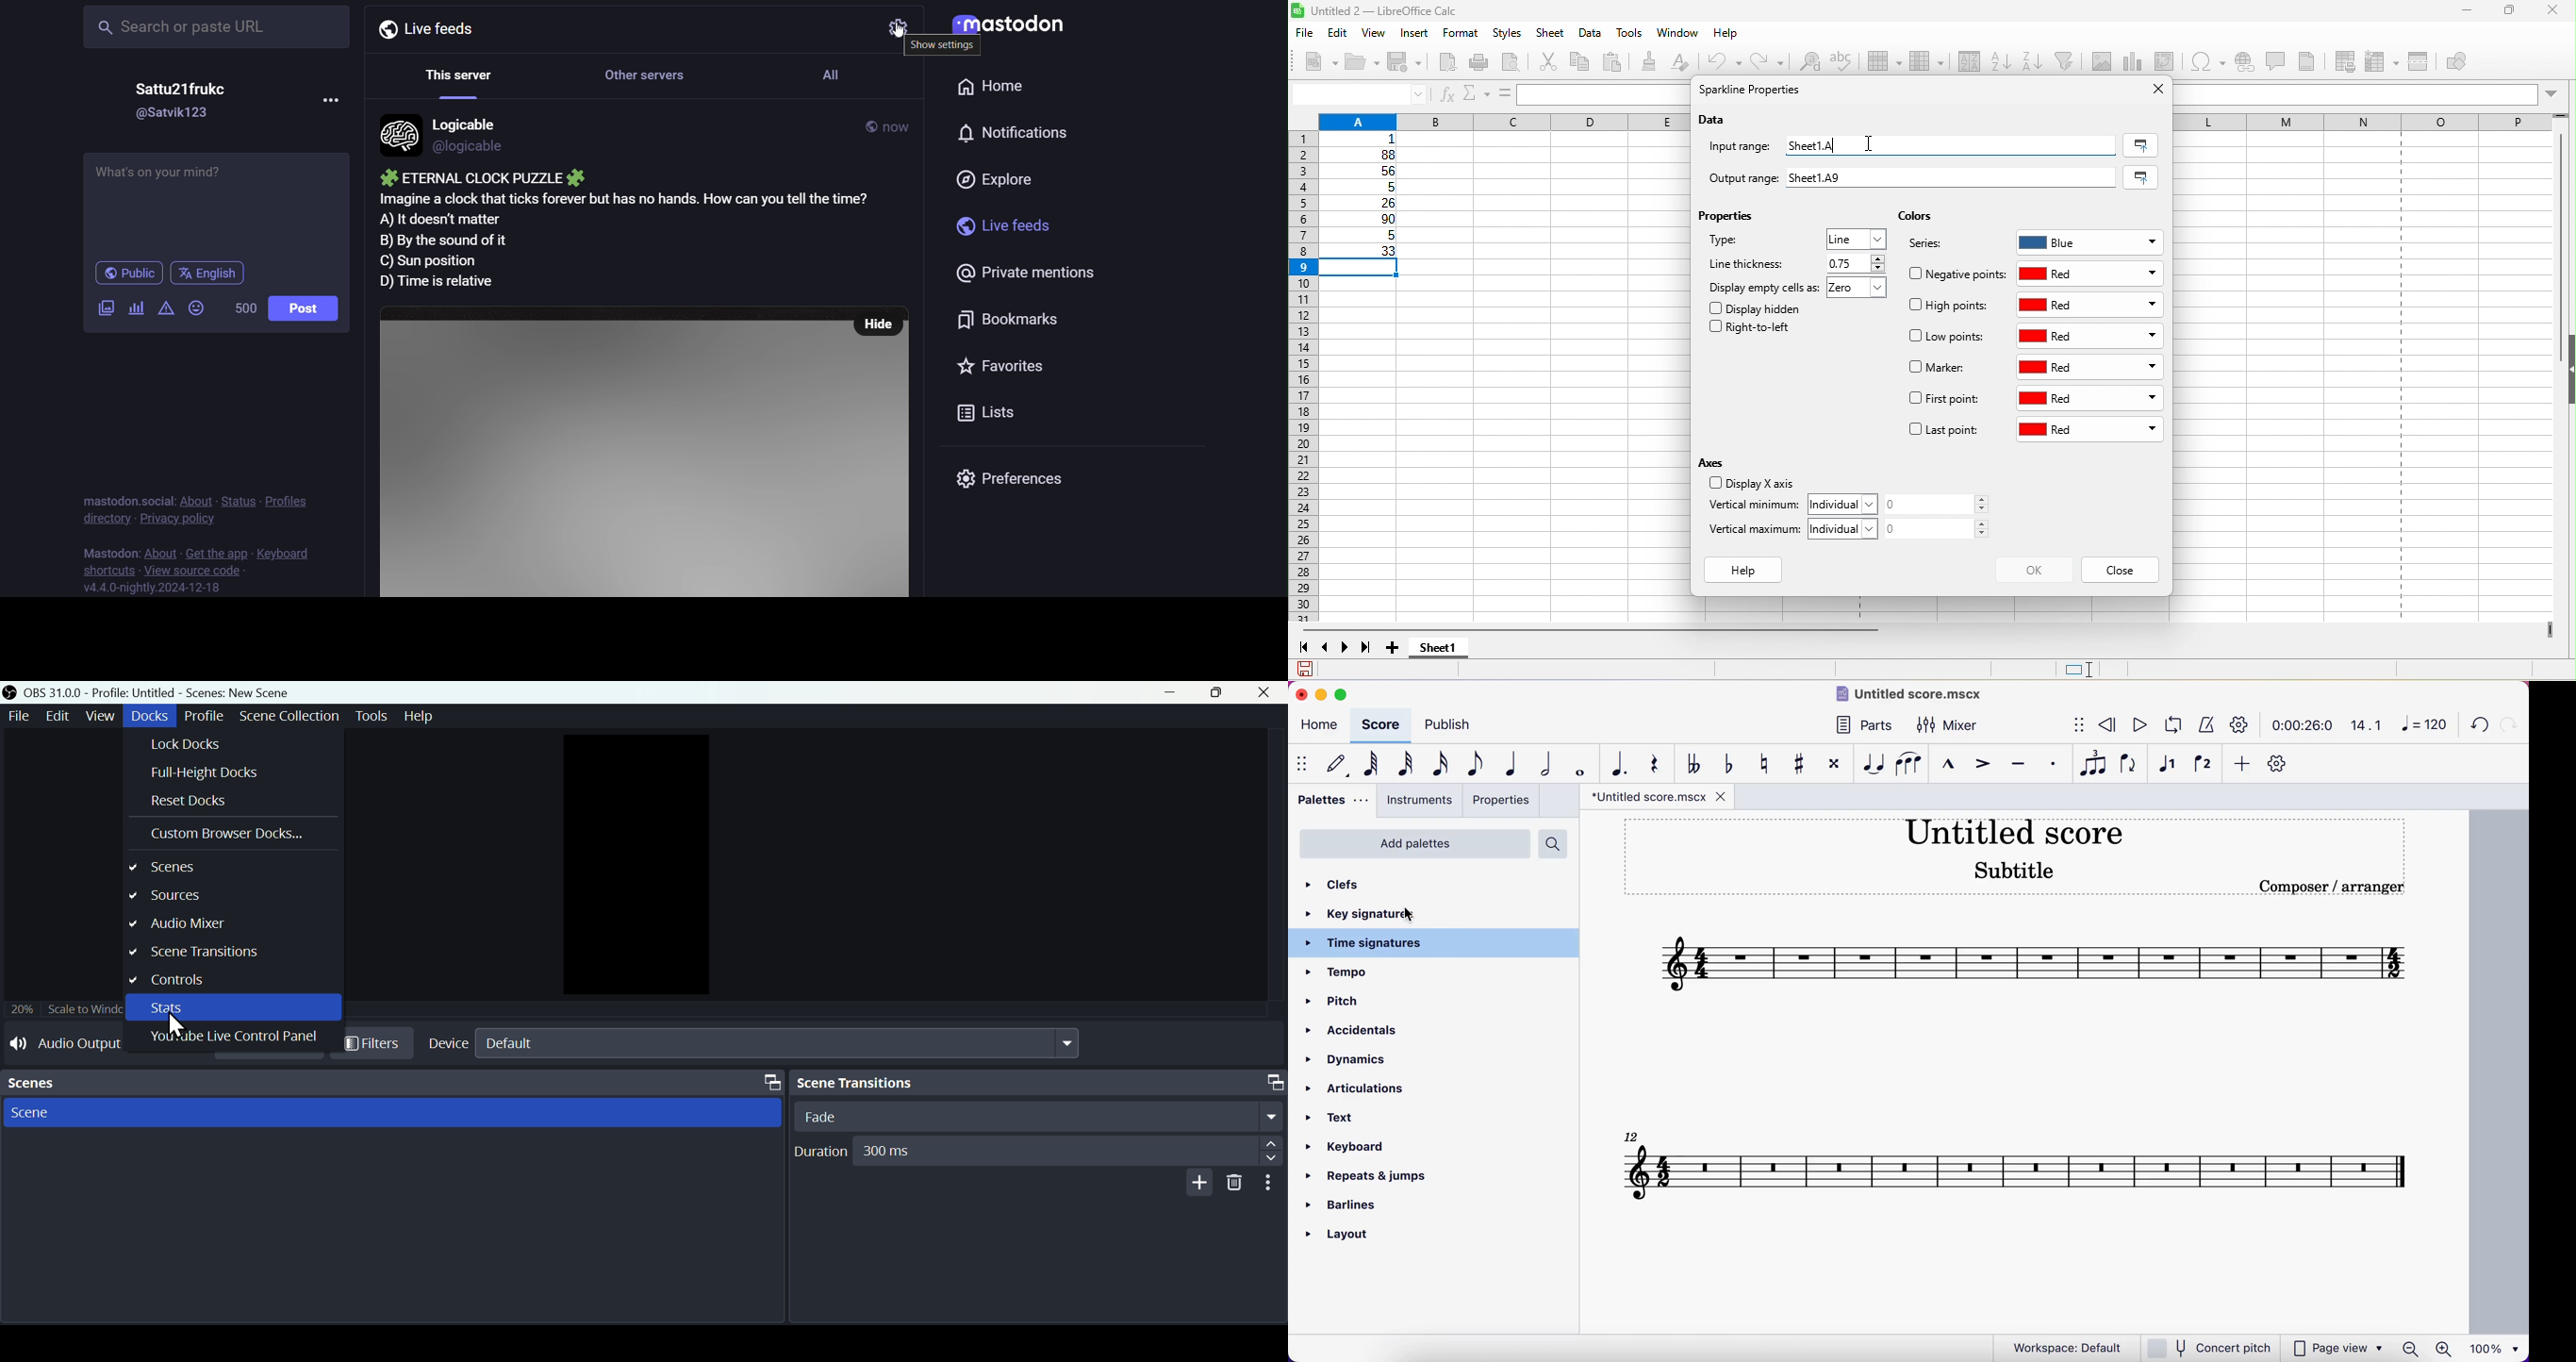  Describe the element at coordinates (1756, 533) in the screenshot. I see `vertical maximum` at that location.